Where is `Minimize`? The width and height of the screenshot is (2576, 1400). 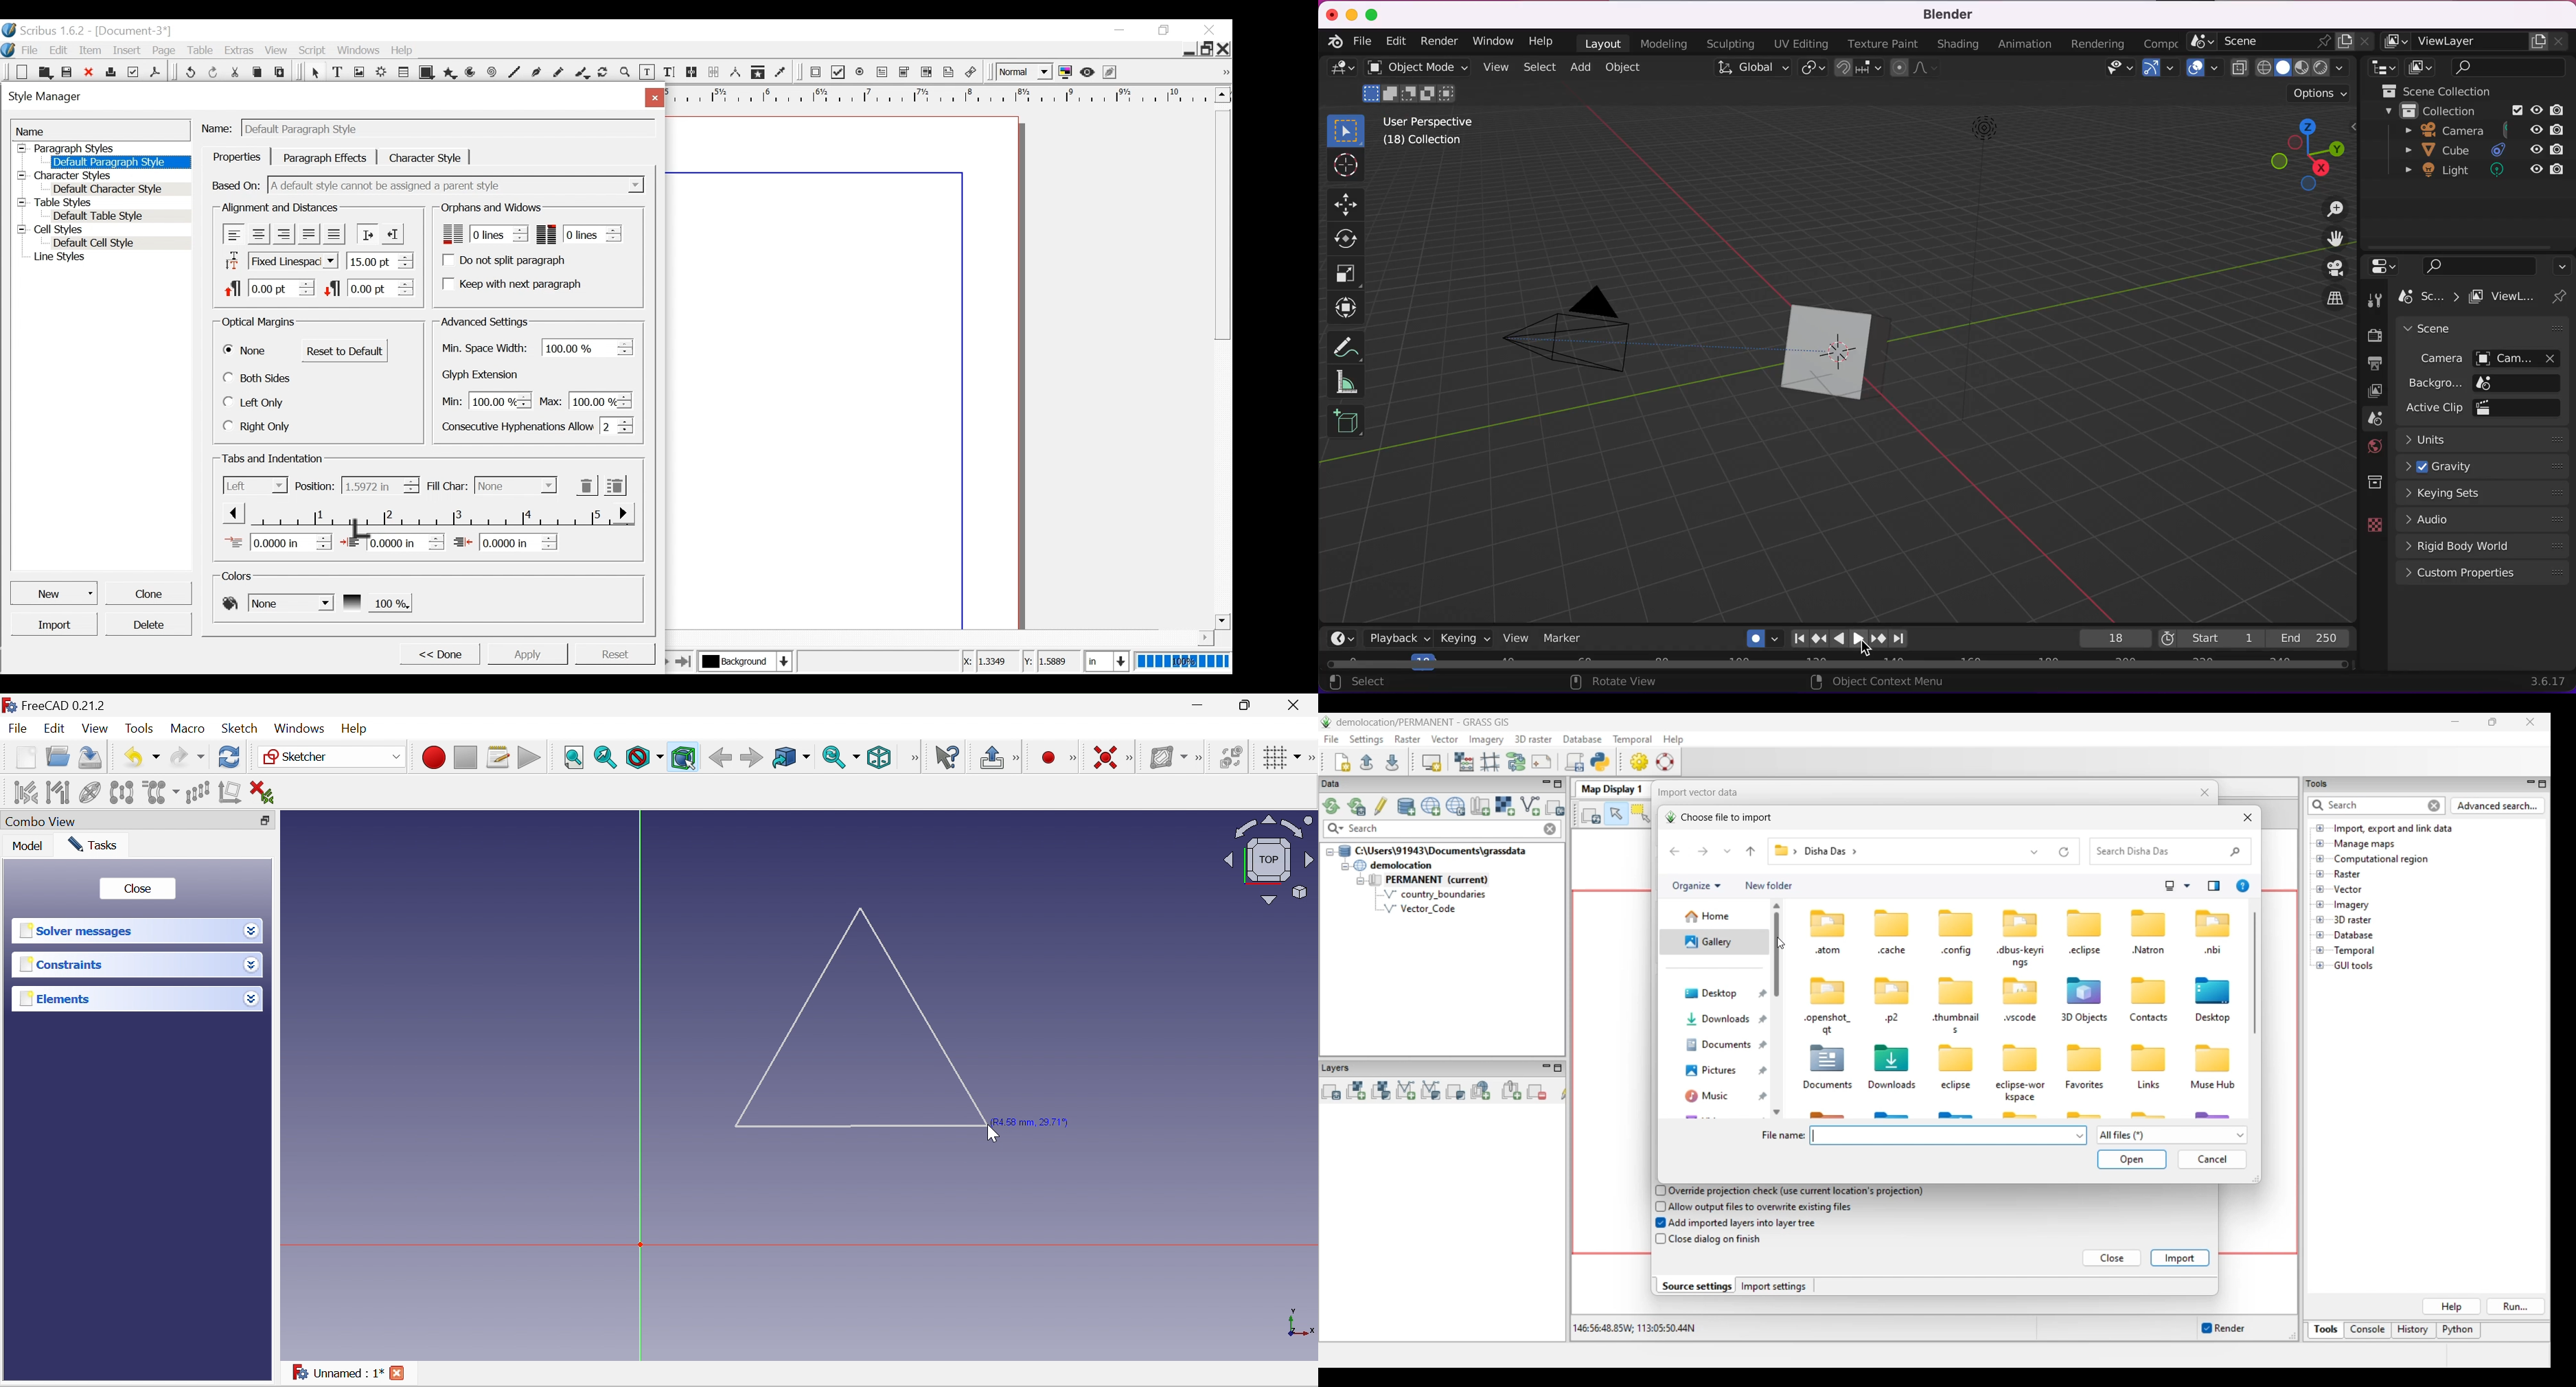 Minimize is located at coordinates (1197, 704).